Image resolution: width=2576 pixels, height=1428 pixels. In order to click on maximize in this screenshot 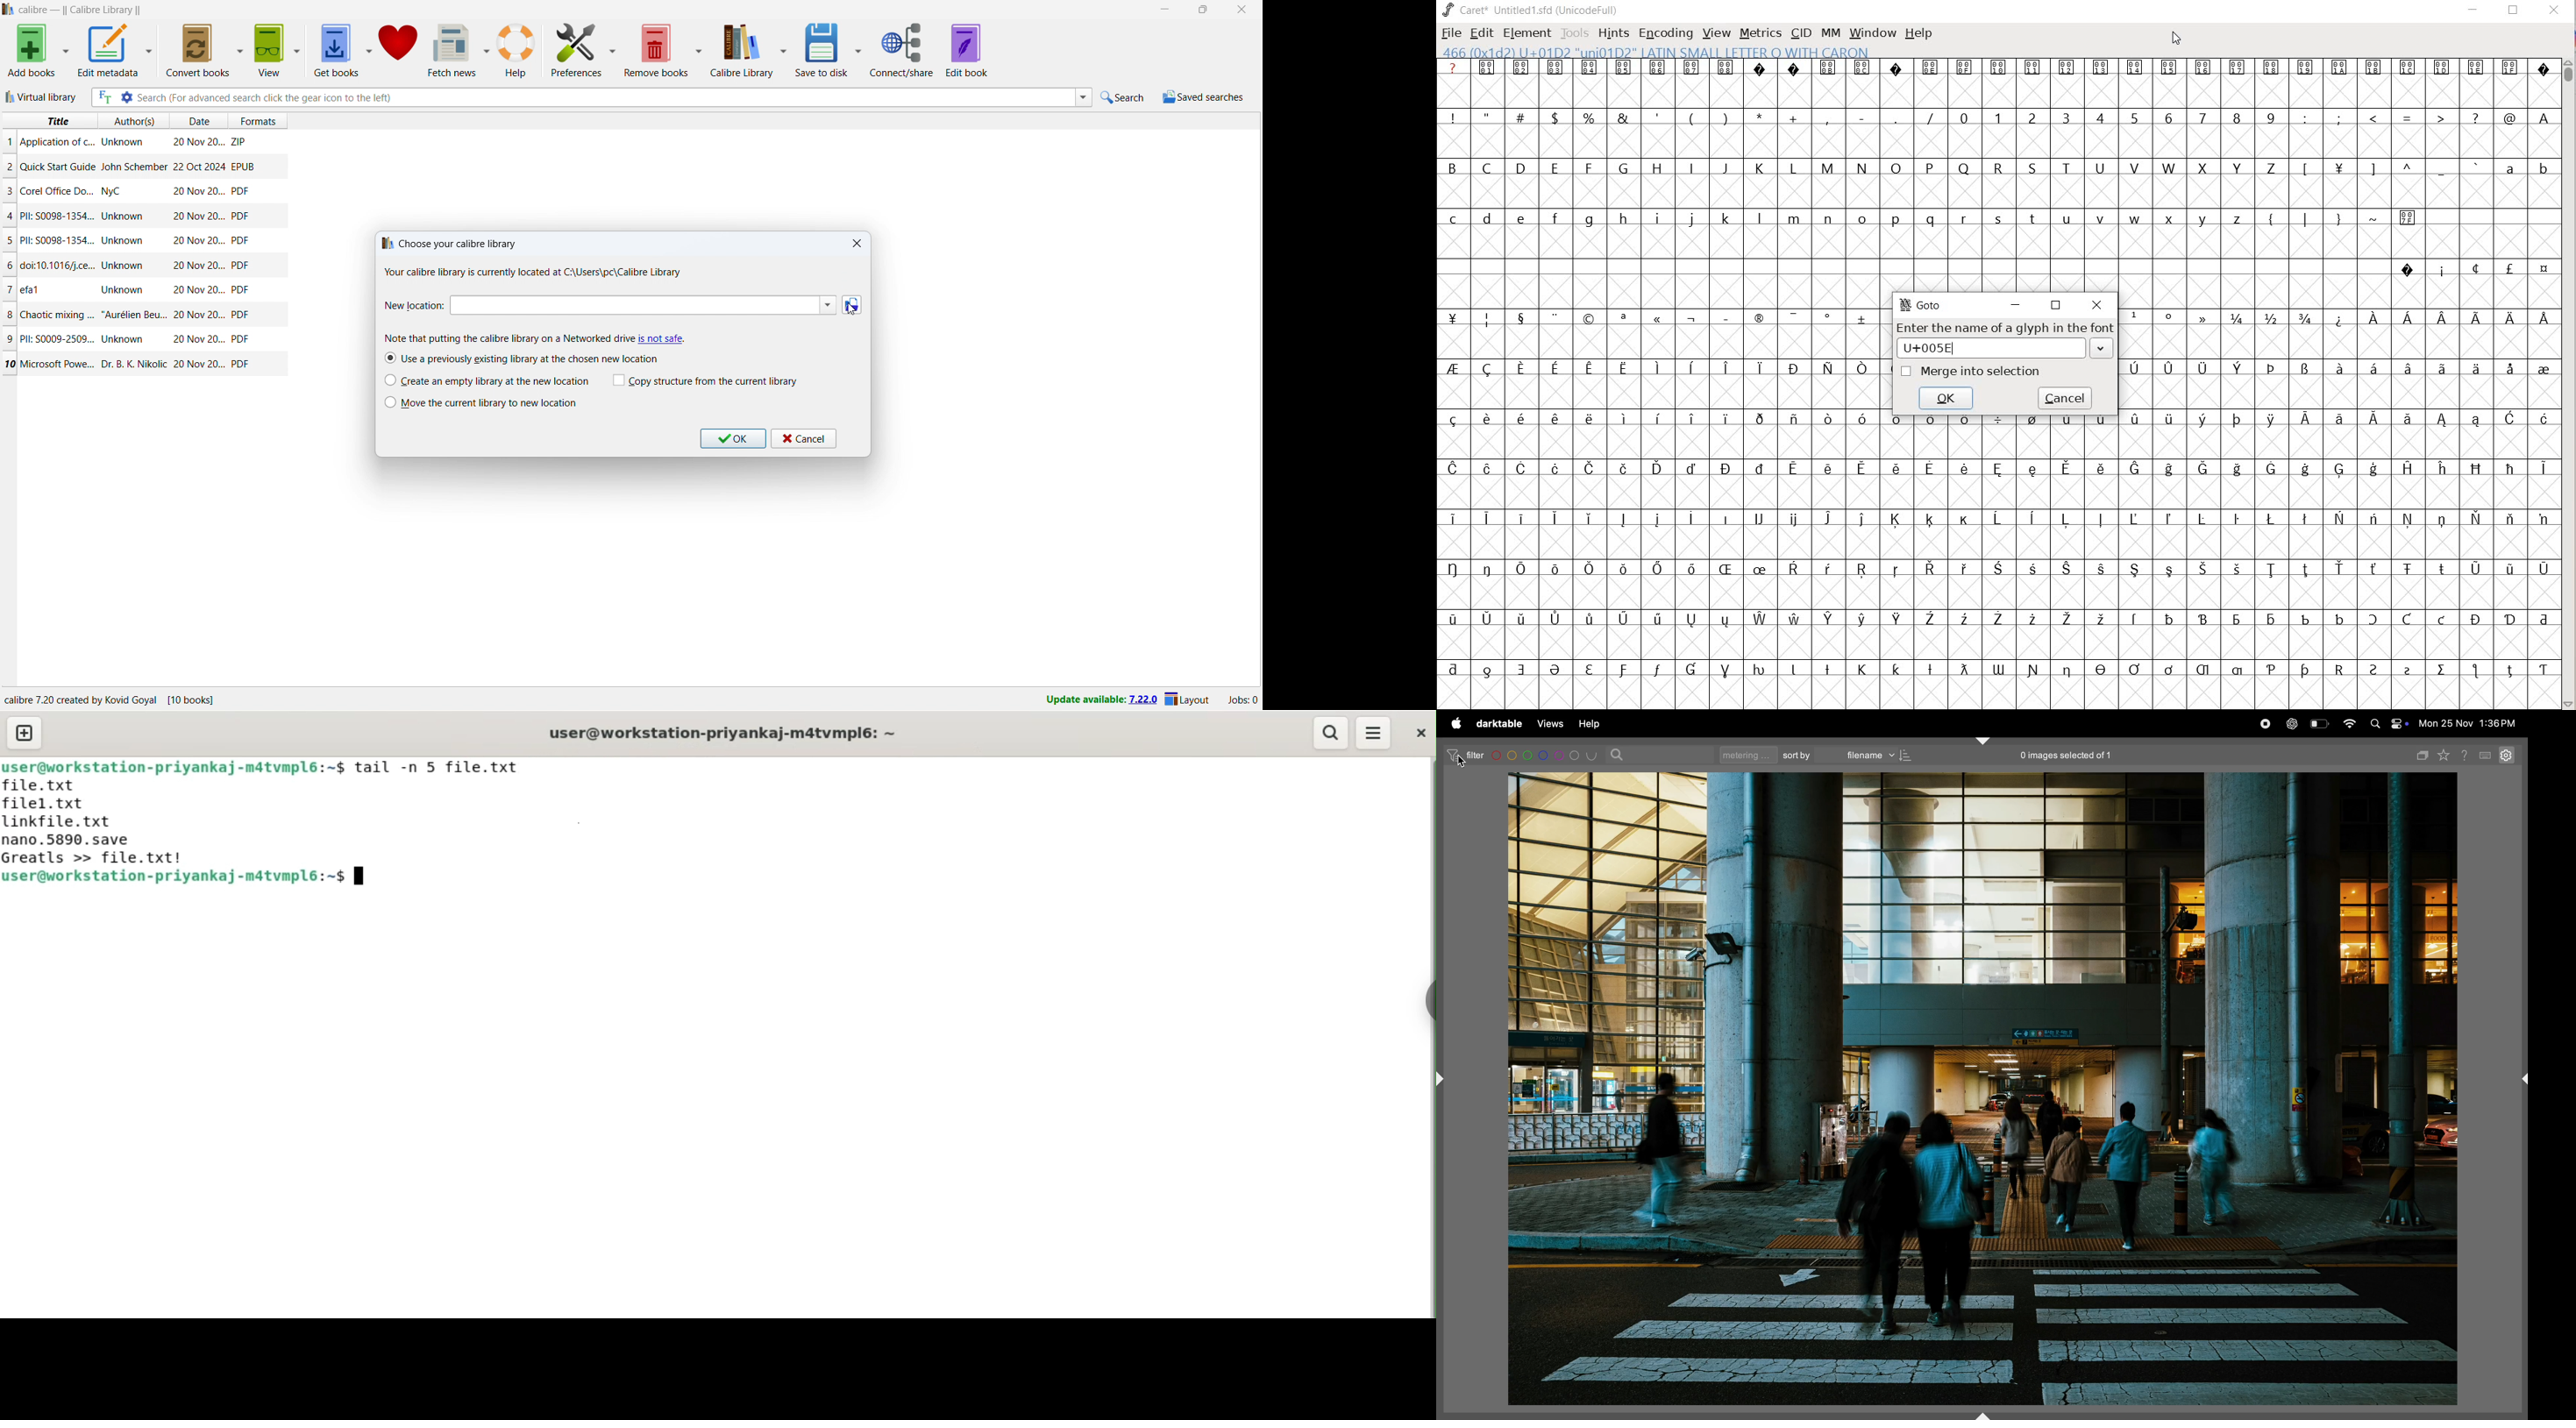, I will do `click(1203, 10)`.